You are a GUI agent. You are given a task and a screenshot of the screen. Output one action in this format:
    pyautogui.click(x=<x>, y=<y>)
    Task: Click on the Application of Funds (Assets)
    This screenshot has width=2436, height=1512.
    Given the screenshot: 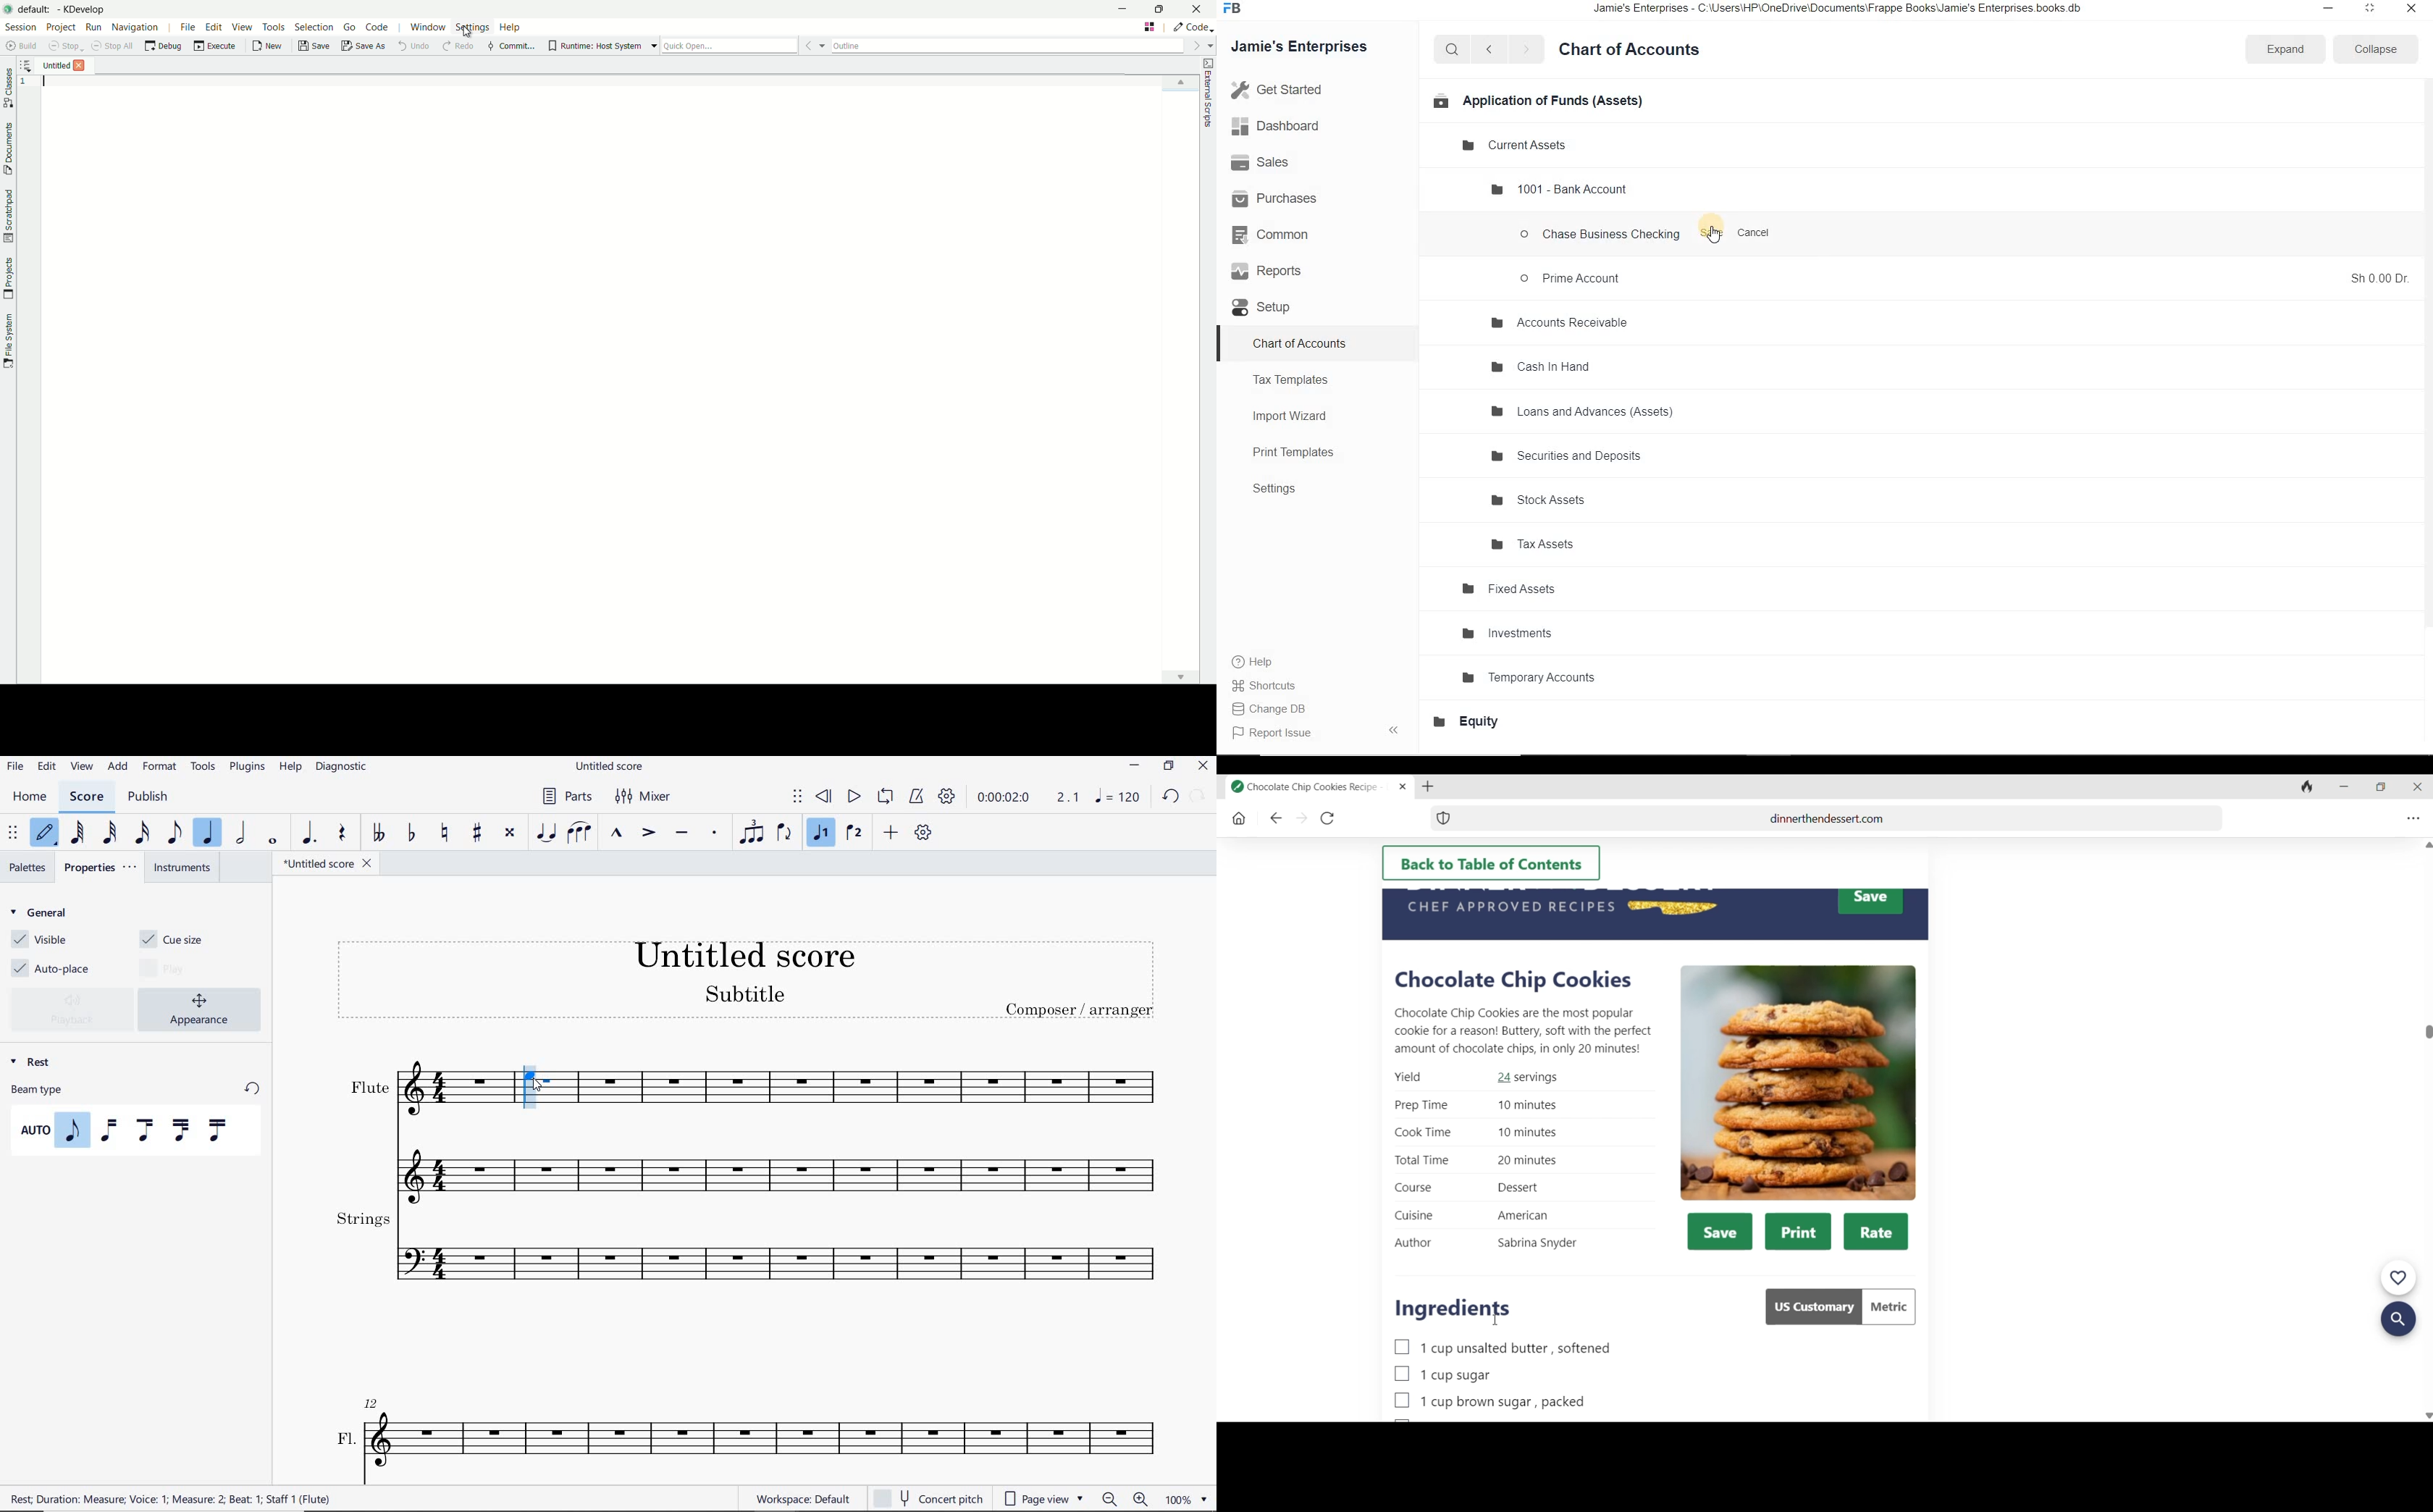 What is the action you would take?
    pyautogui.click(x=1537, y=100)
    